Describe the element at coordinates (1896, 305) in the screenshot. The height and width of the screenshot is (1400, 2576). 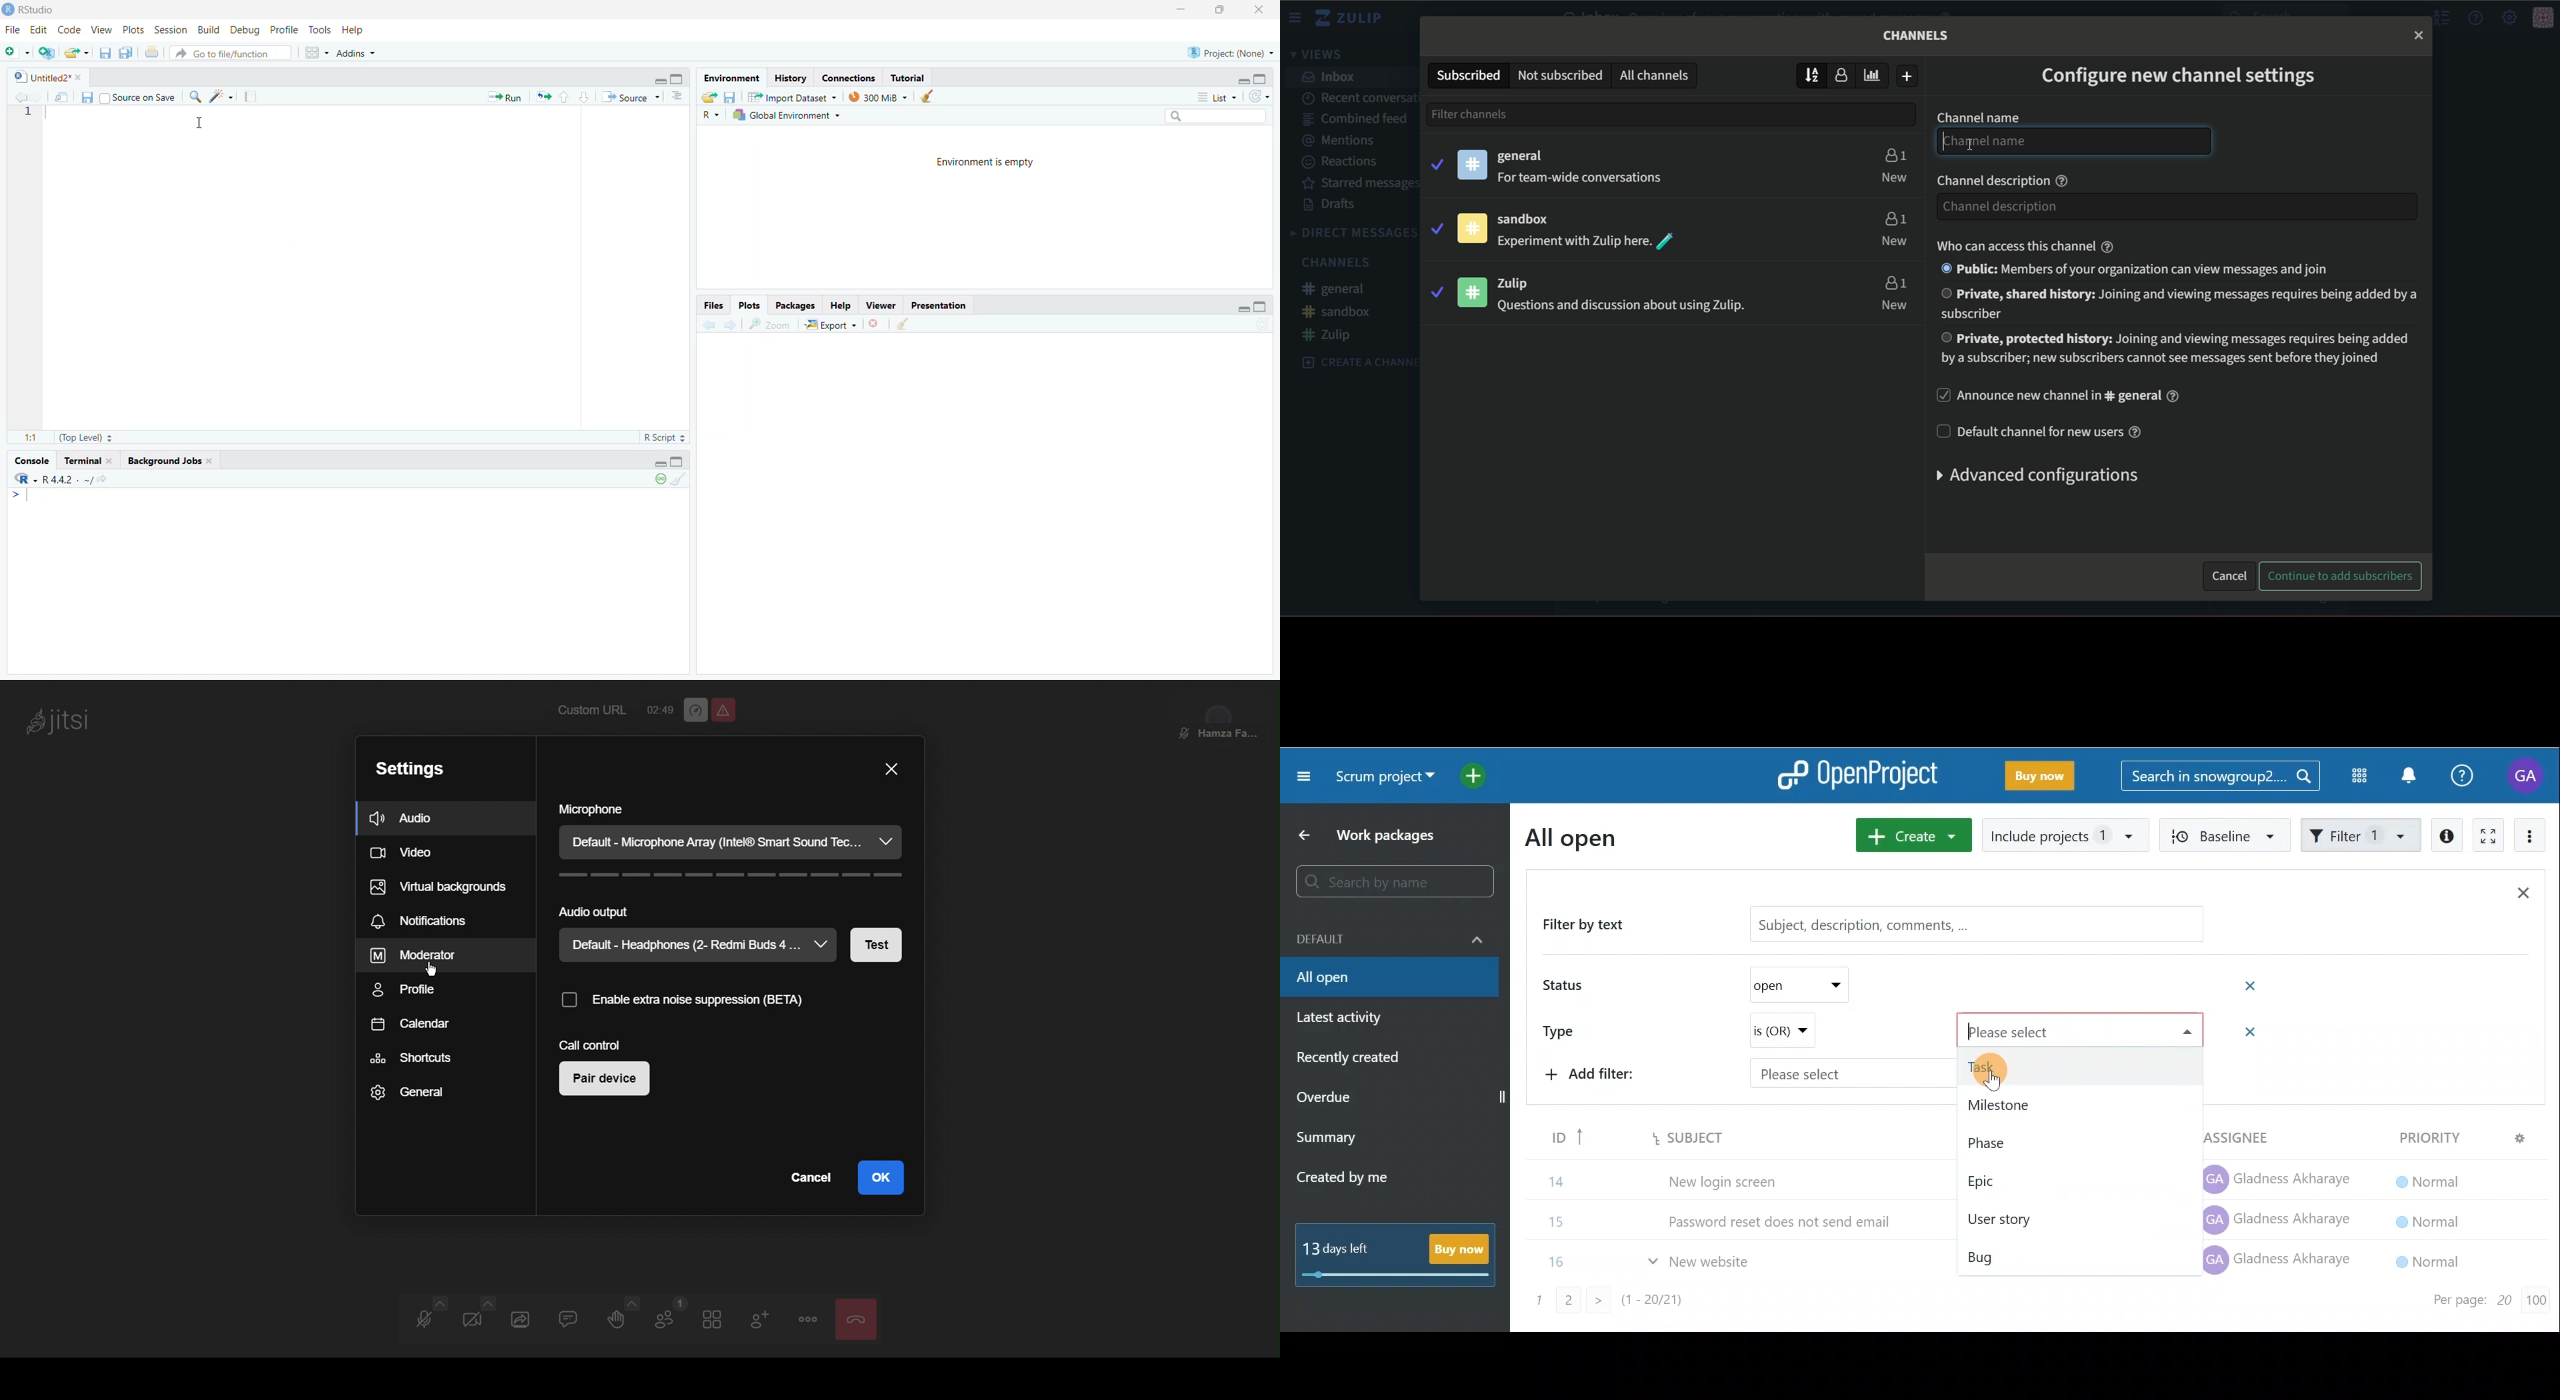
I see `new` at that location.